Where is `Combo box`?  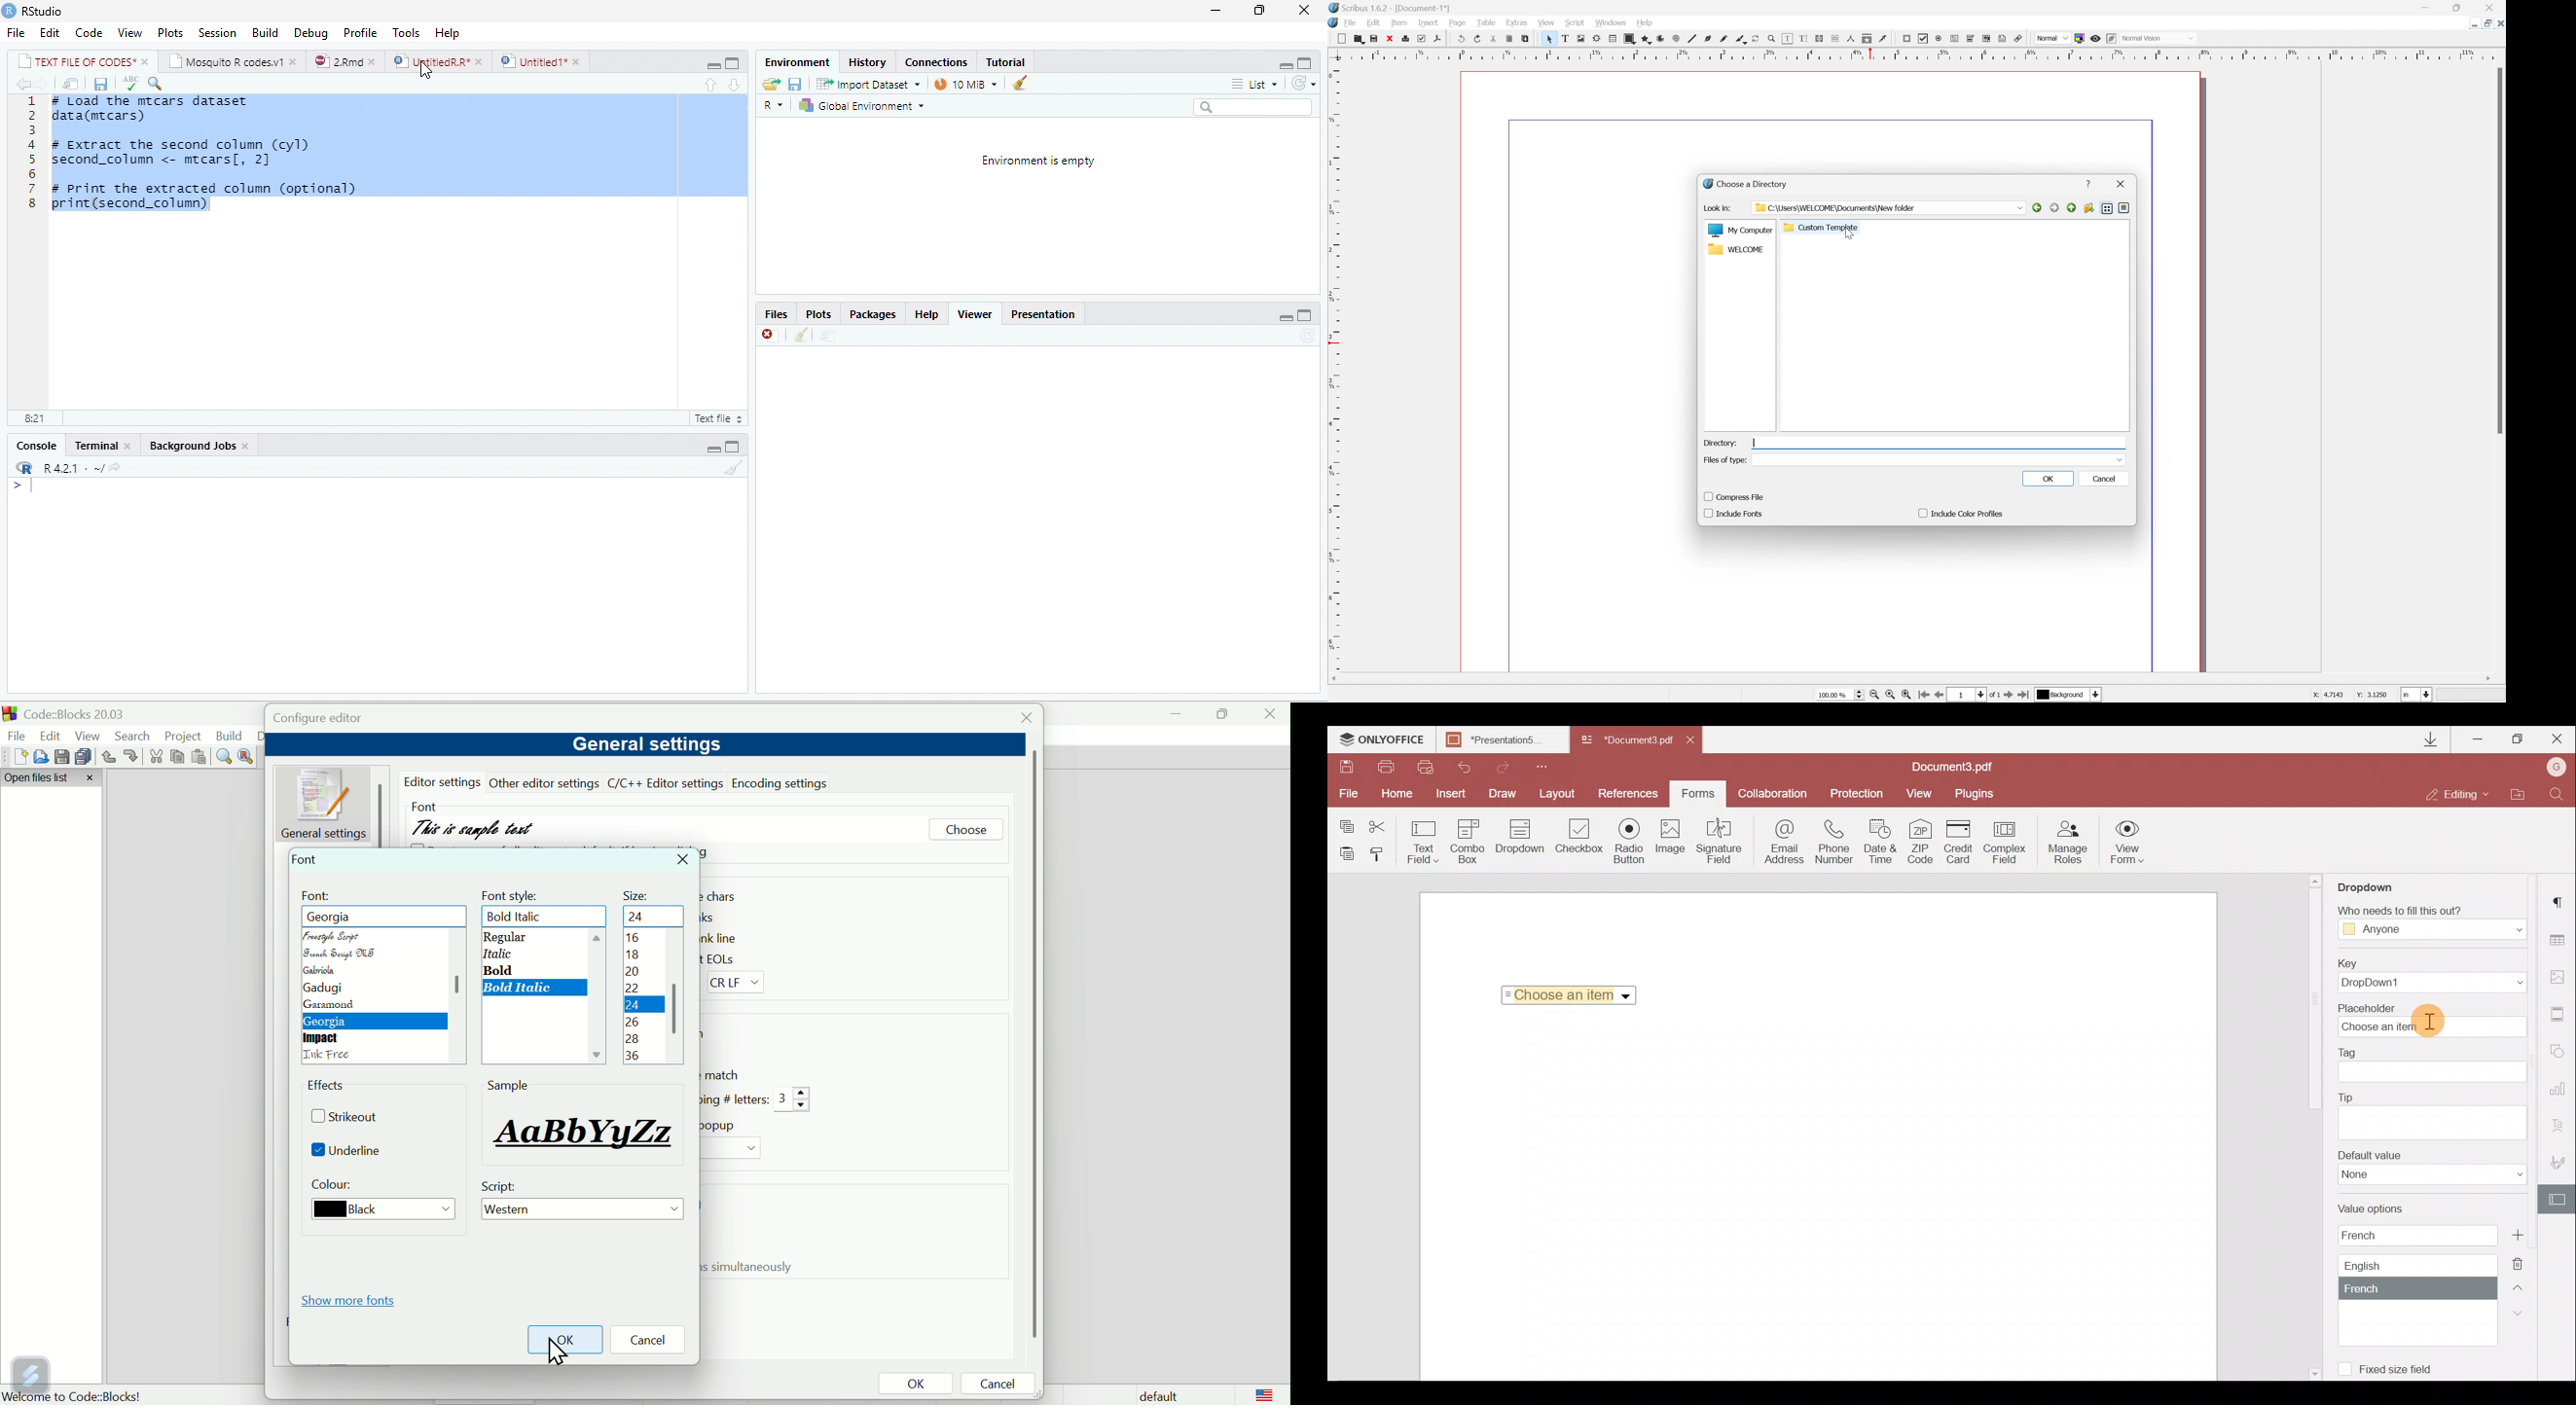
Combo box is located at coordinates (1468, 839).